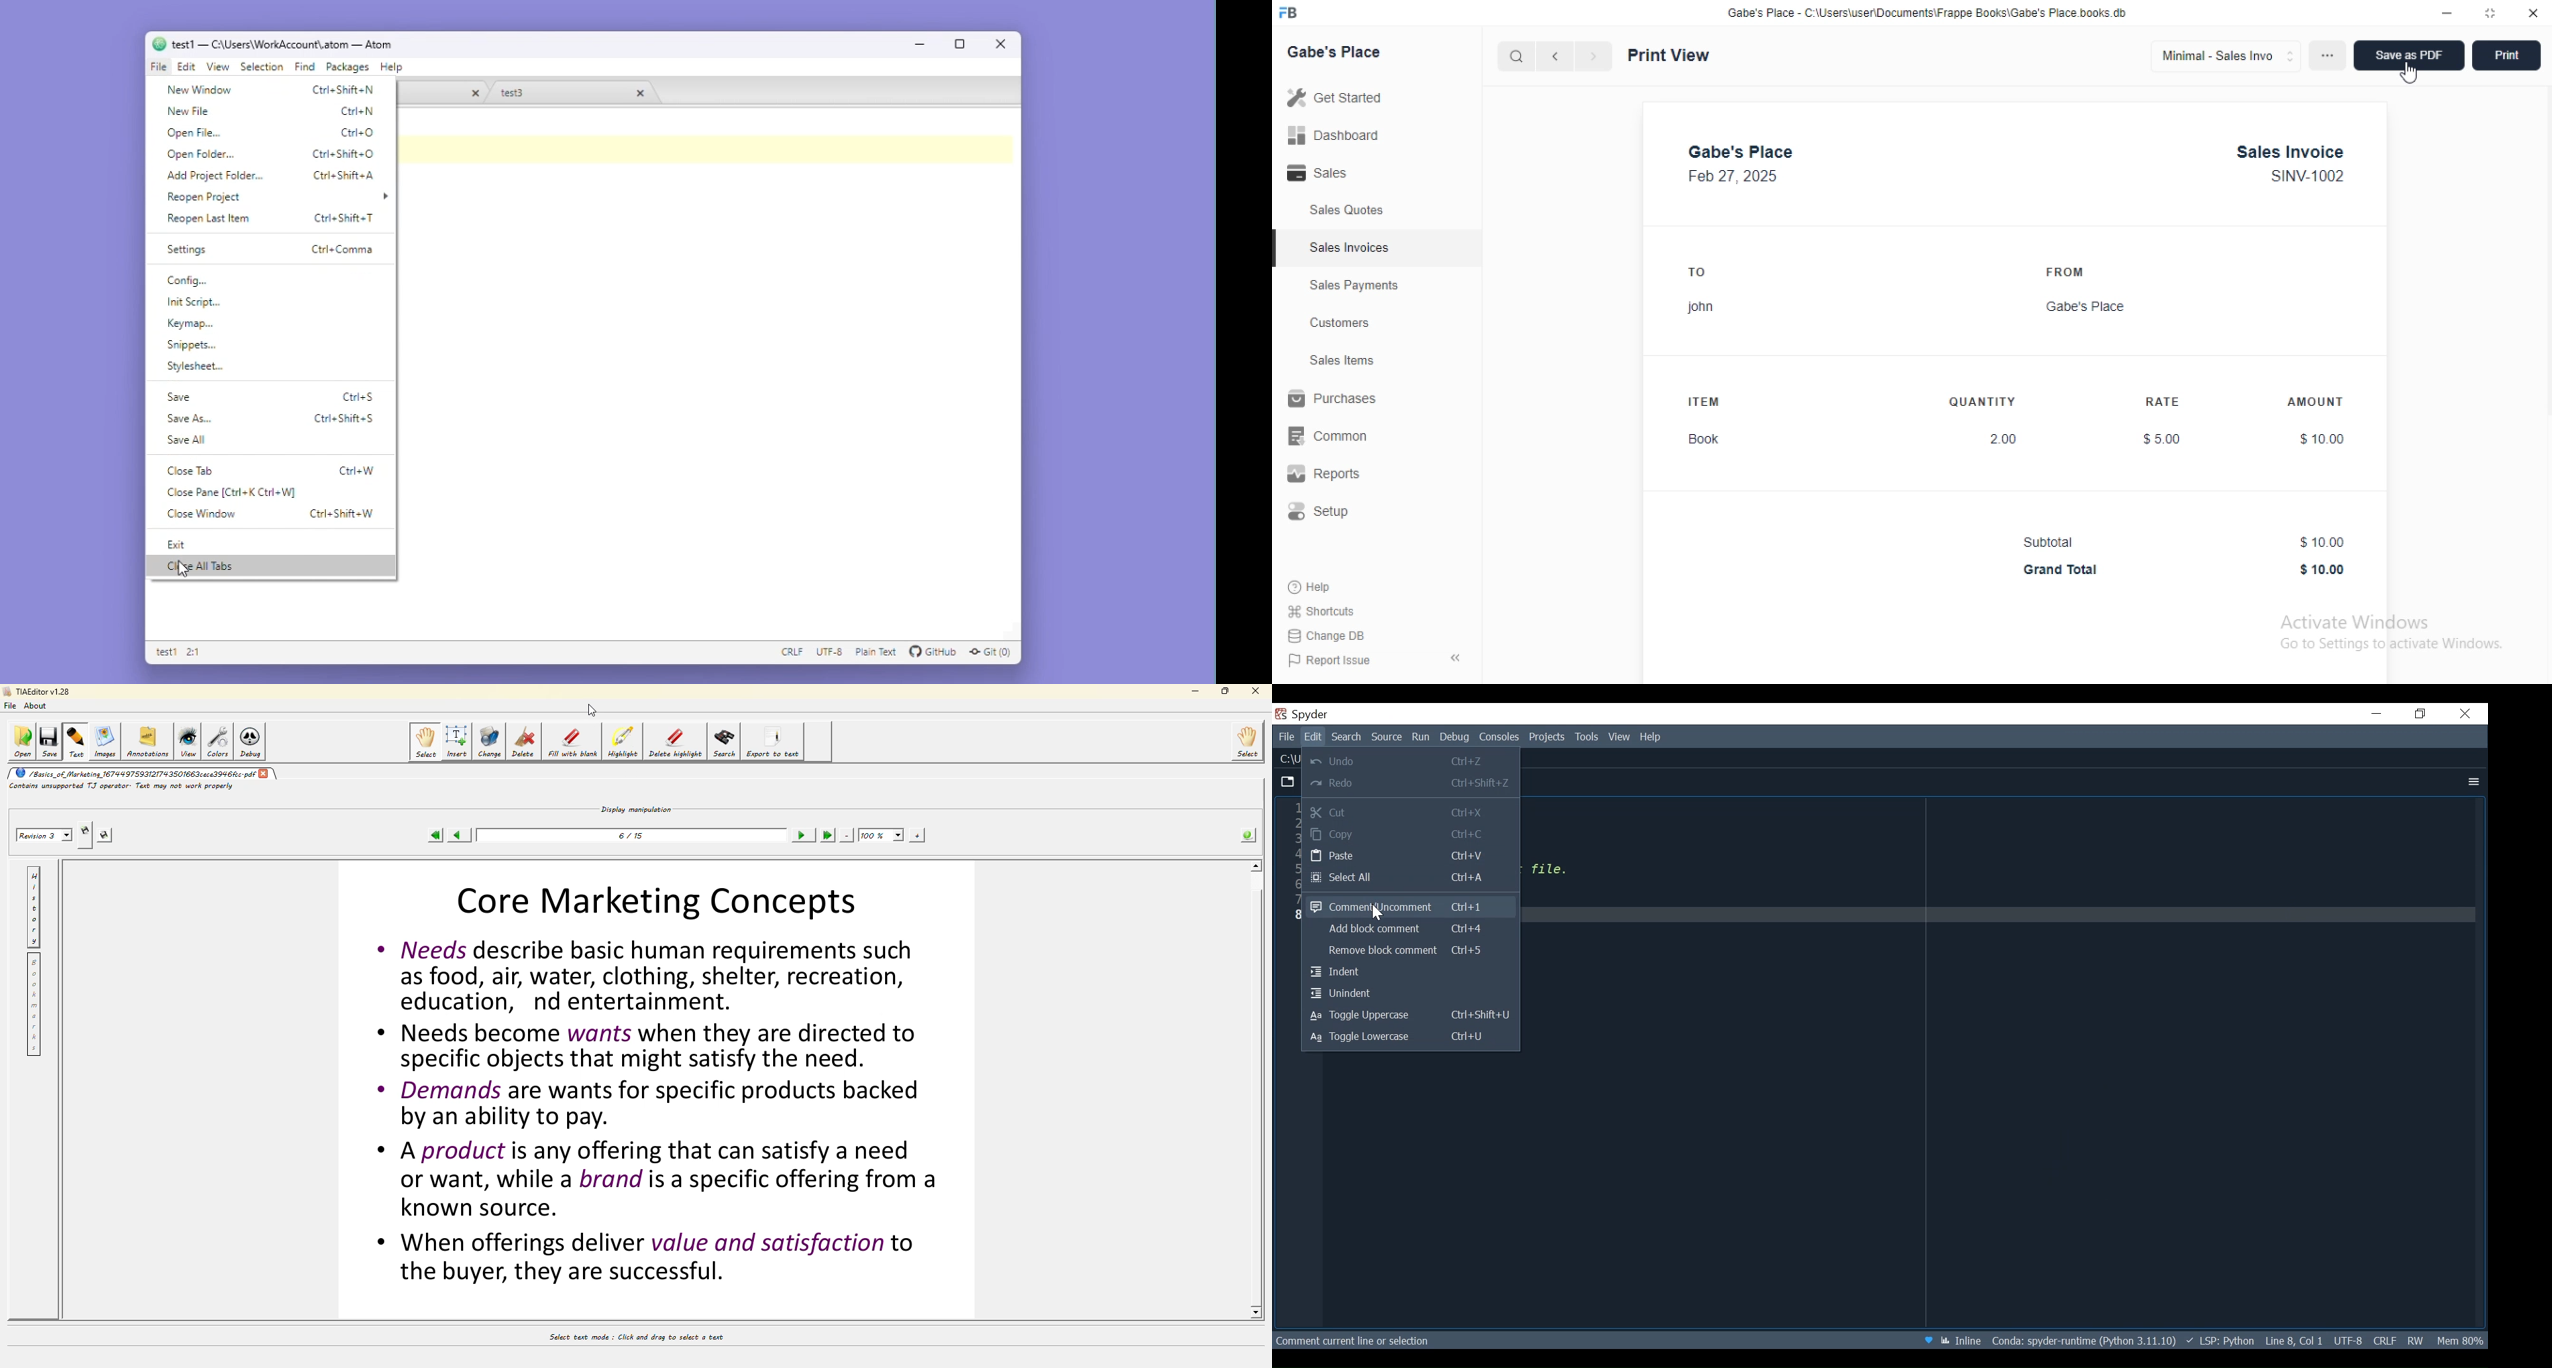 This screenshot has width=2576, height=1372. What do you see at coordinates (1701, 308) in the screenshot?
I see `john` at bounding box center [1701, 308].